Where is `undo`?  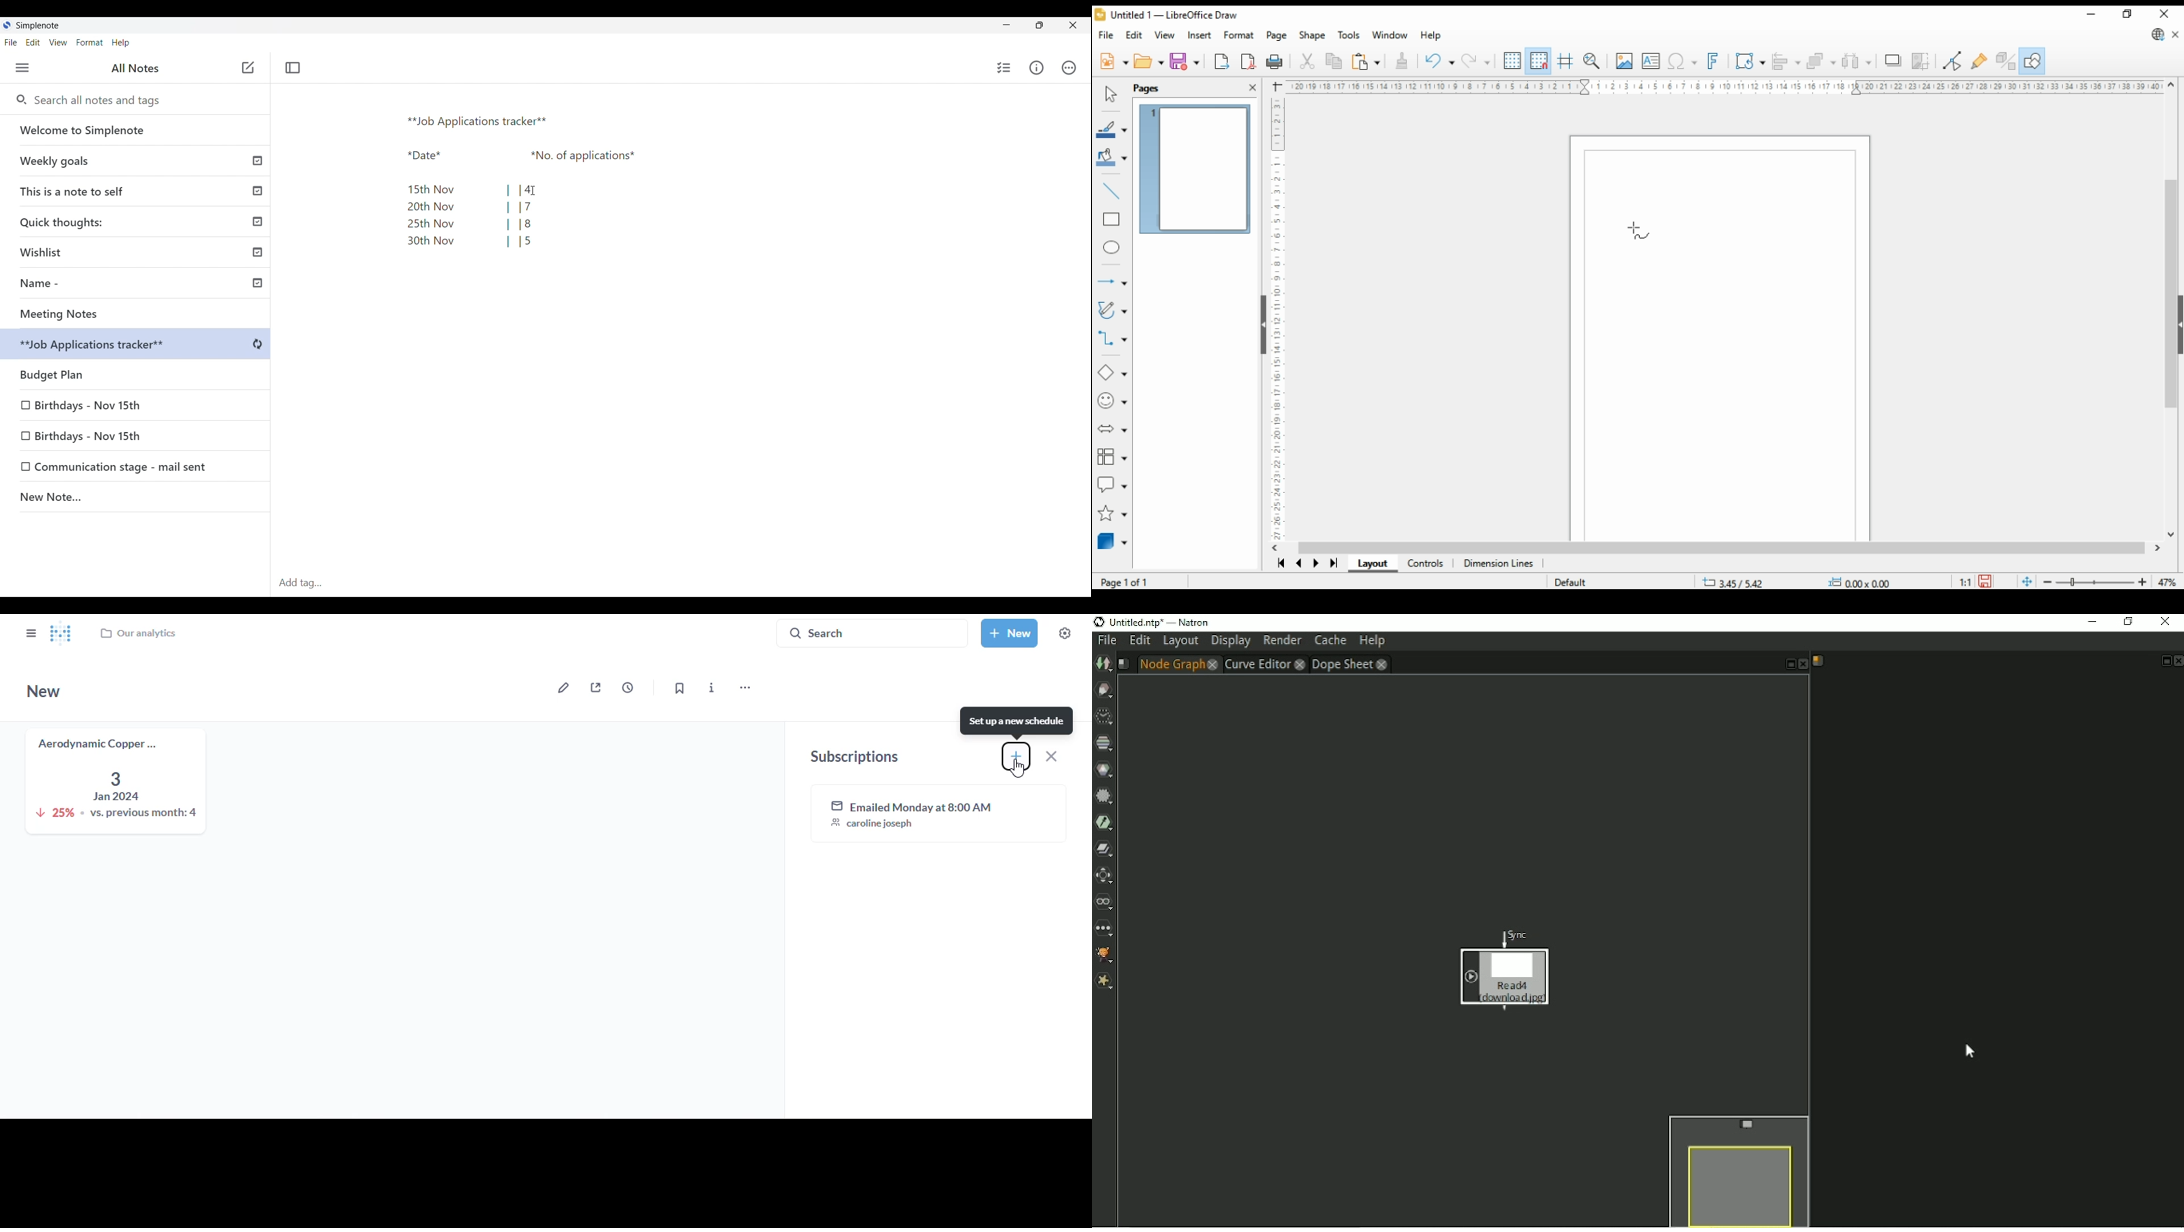 undo is located at coordinates (1439, 61).